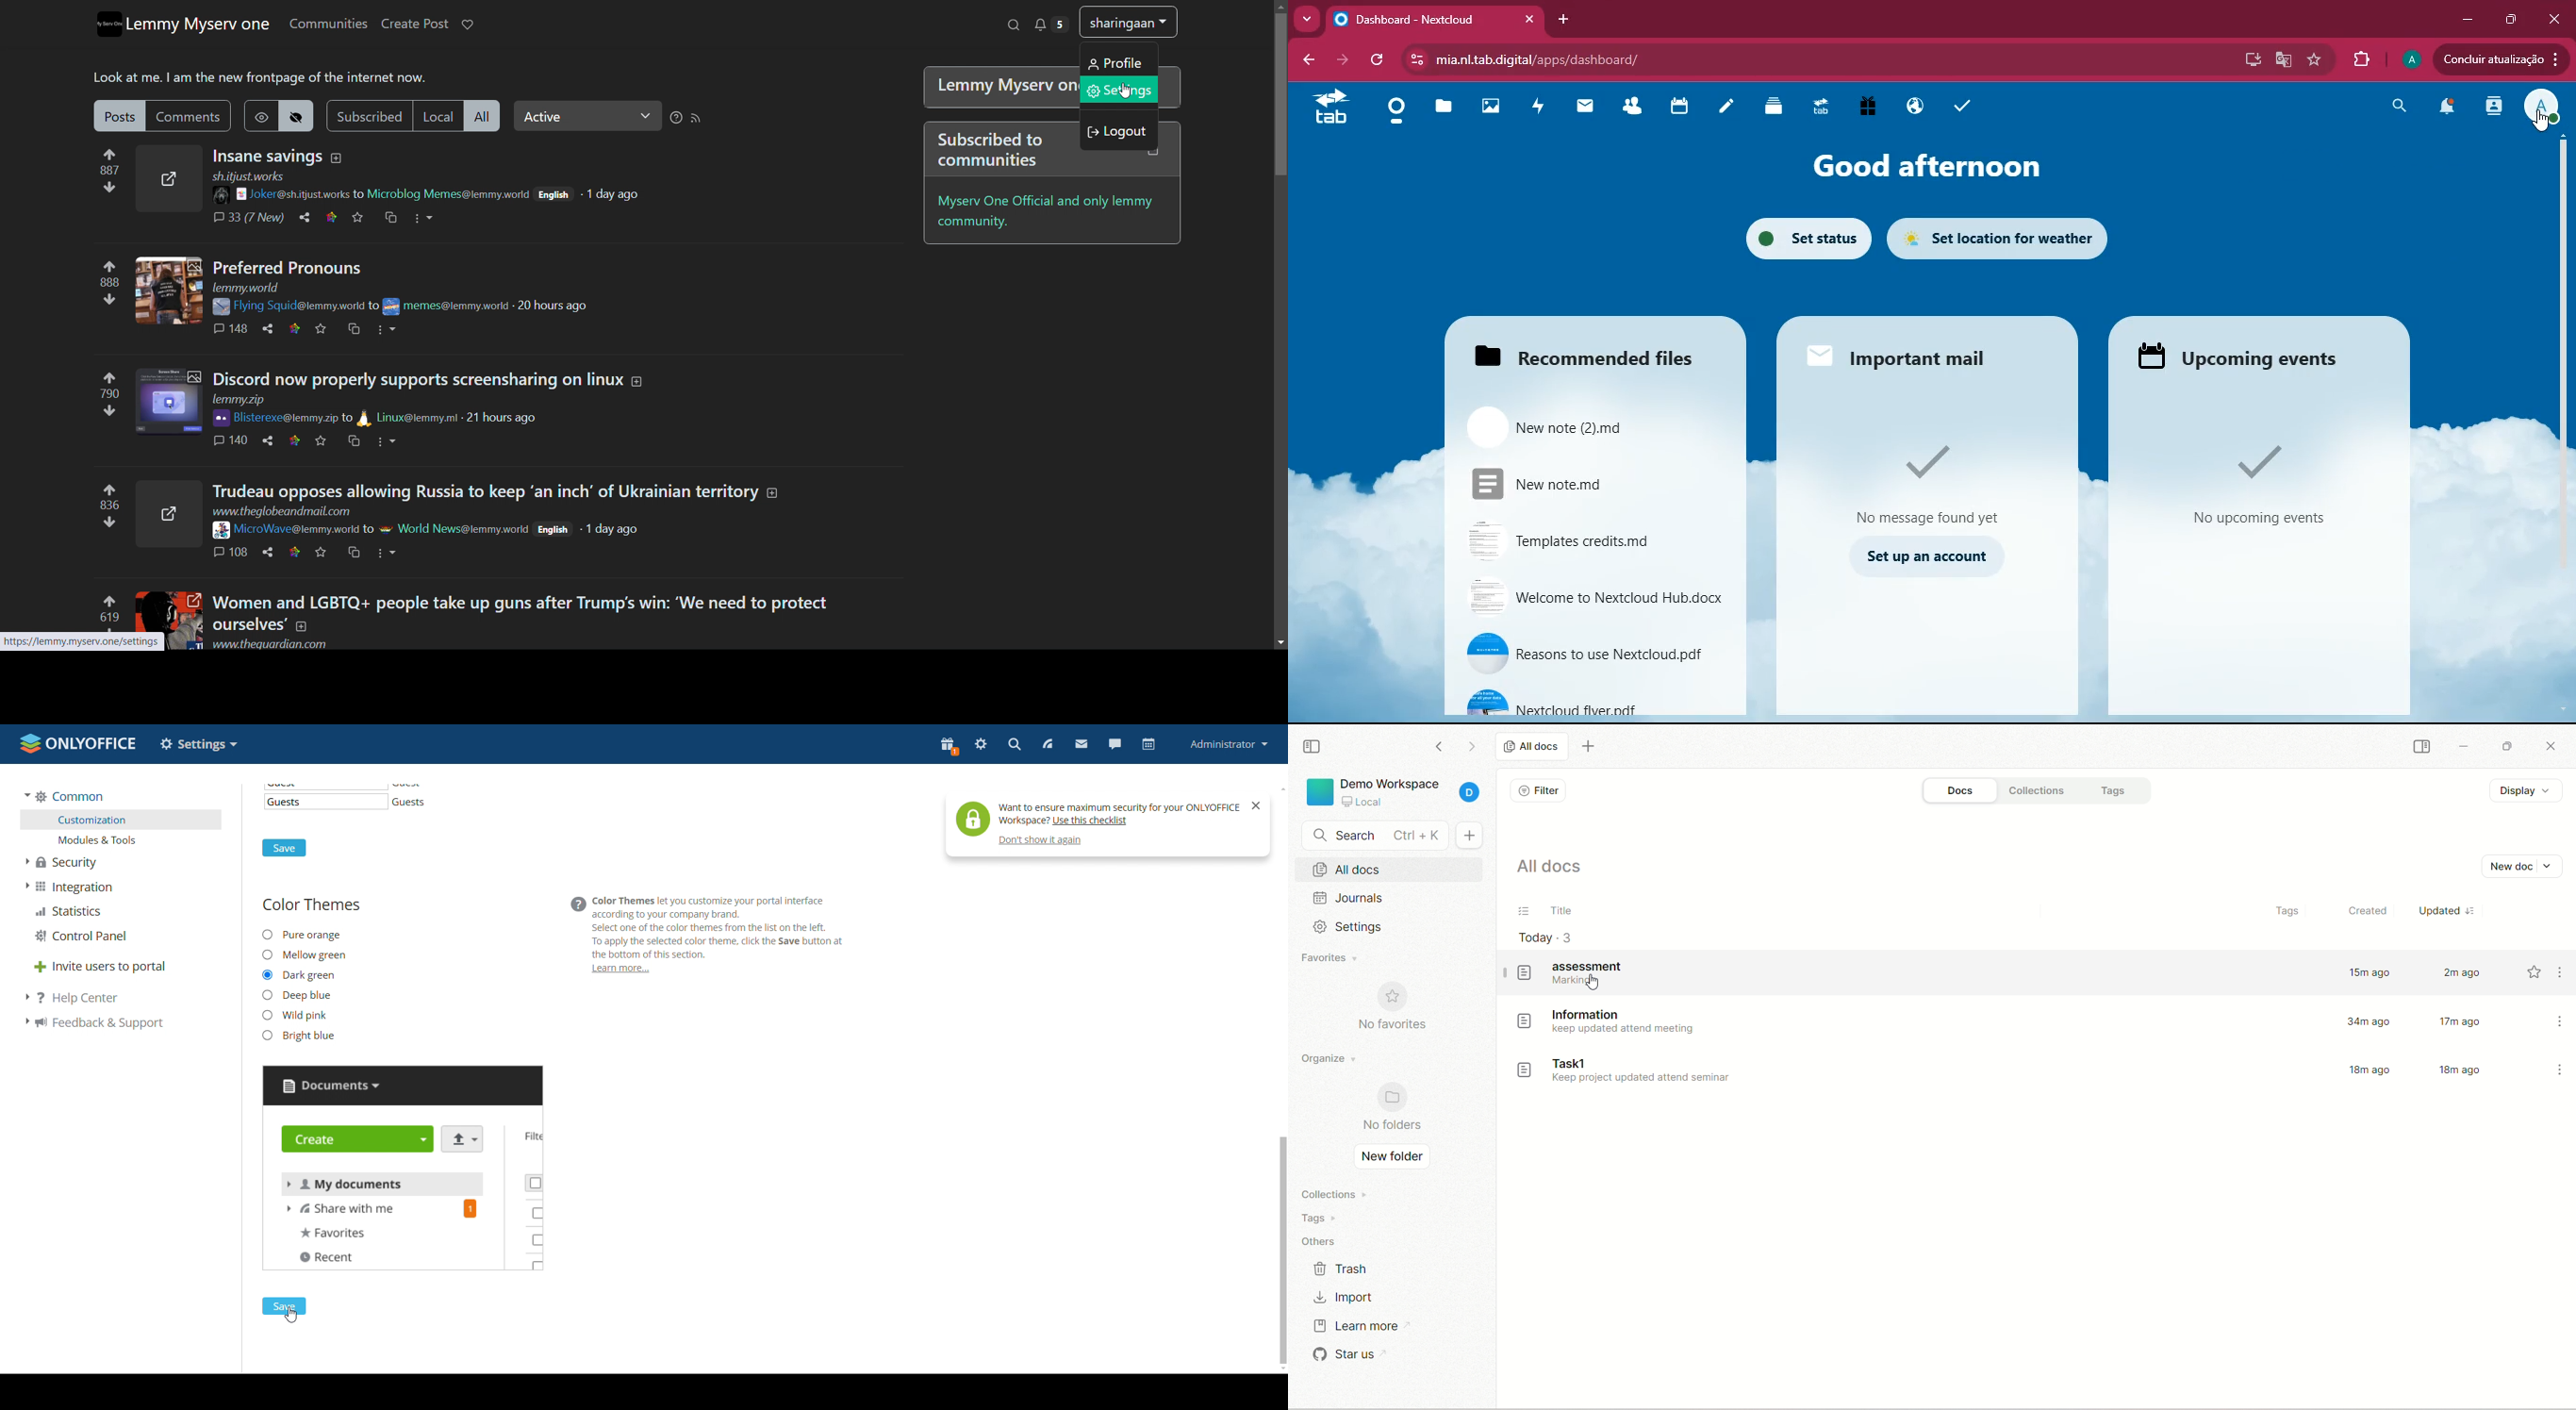  I want to click on invite users to portal, so click(100, 965).